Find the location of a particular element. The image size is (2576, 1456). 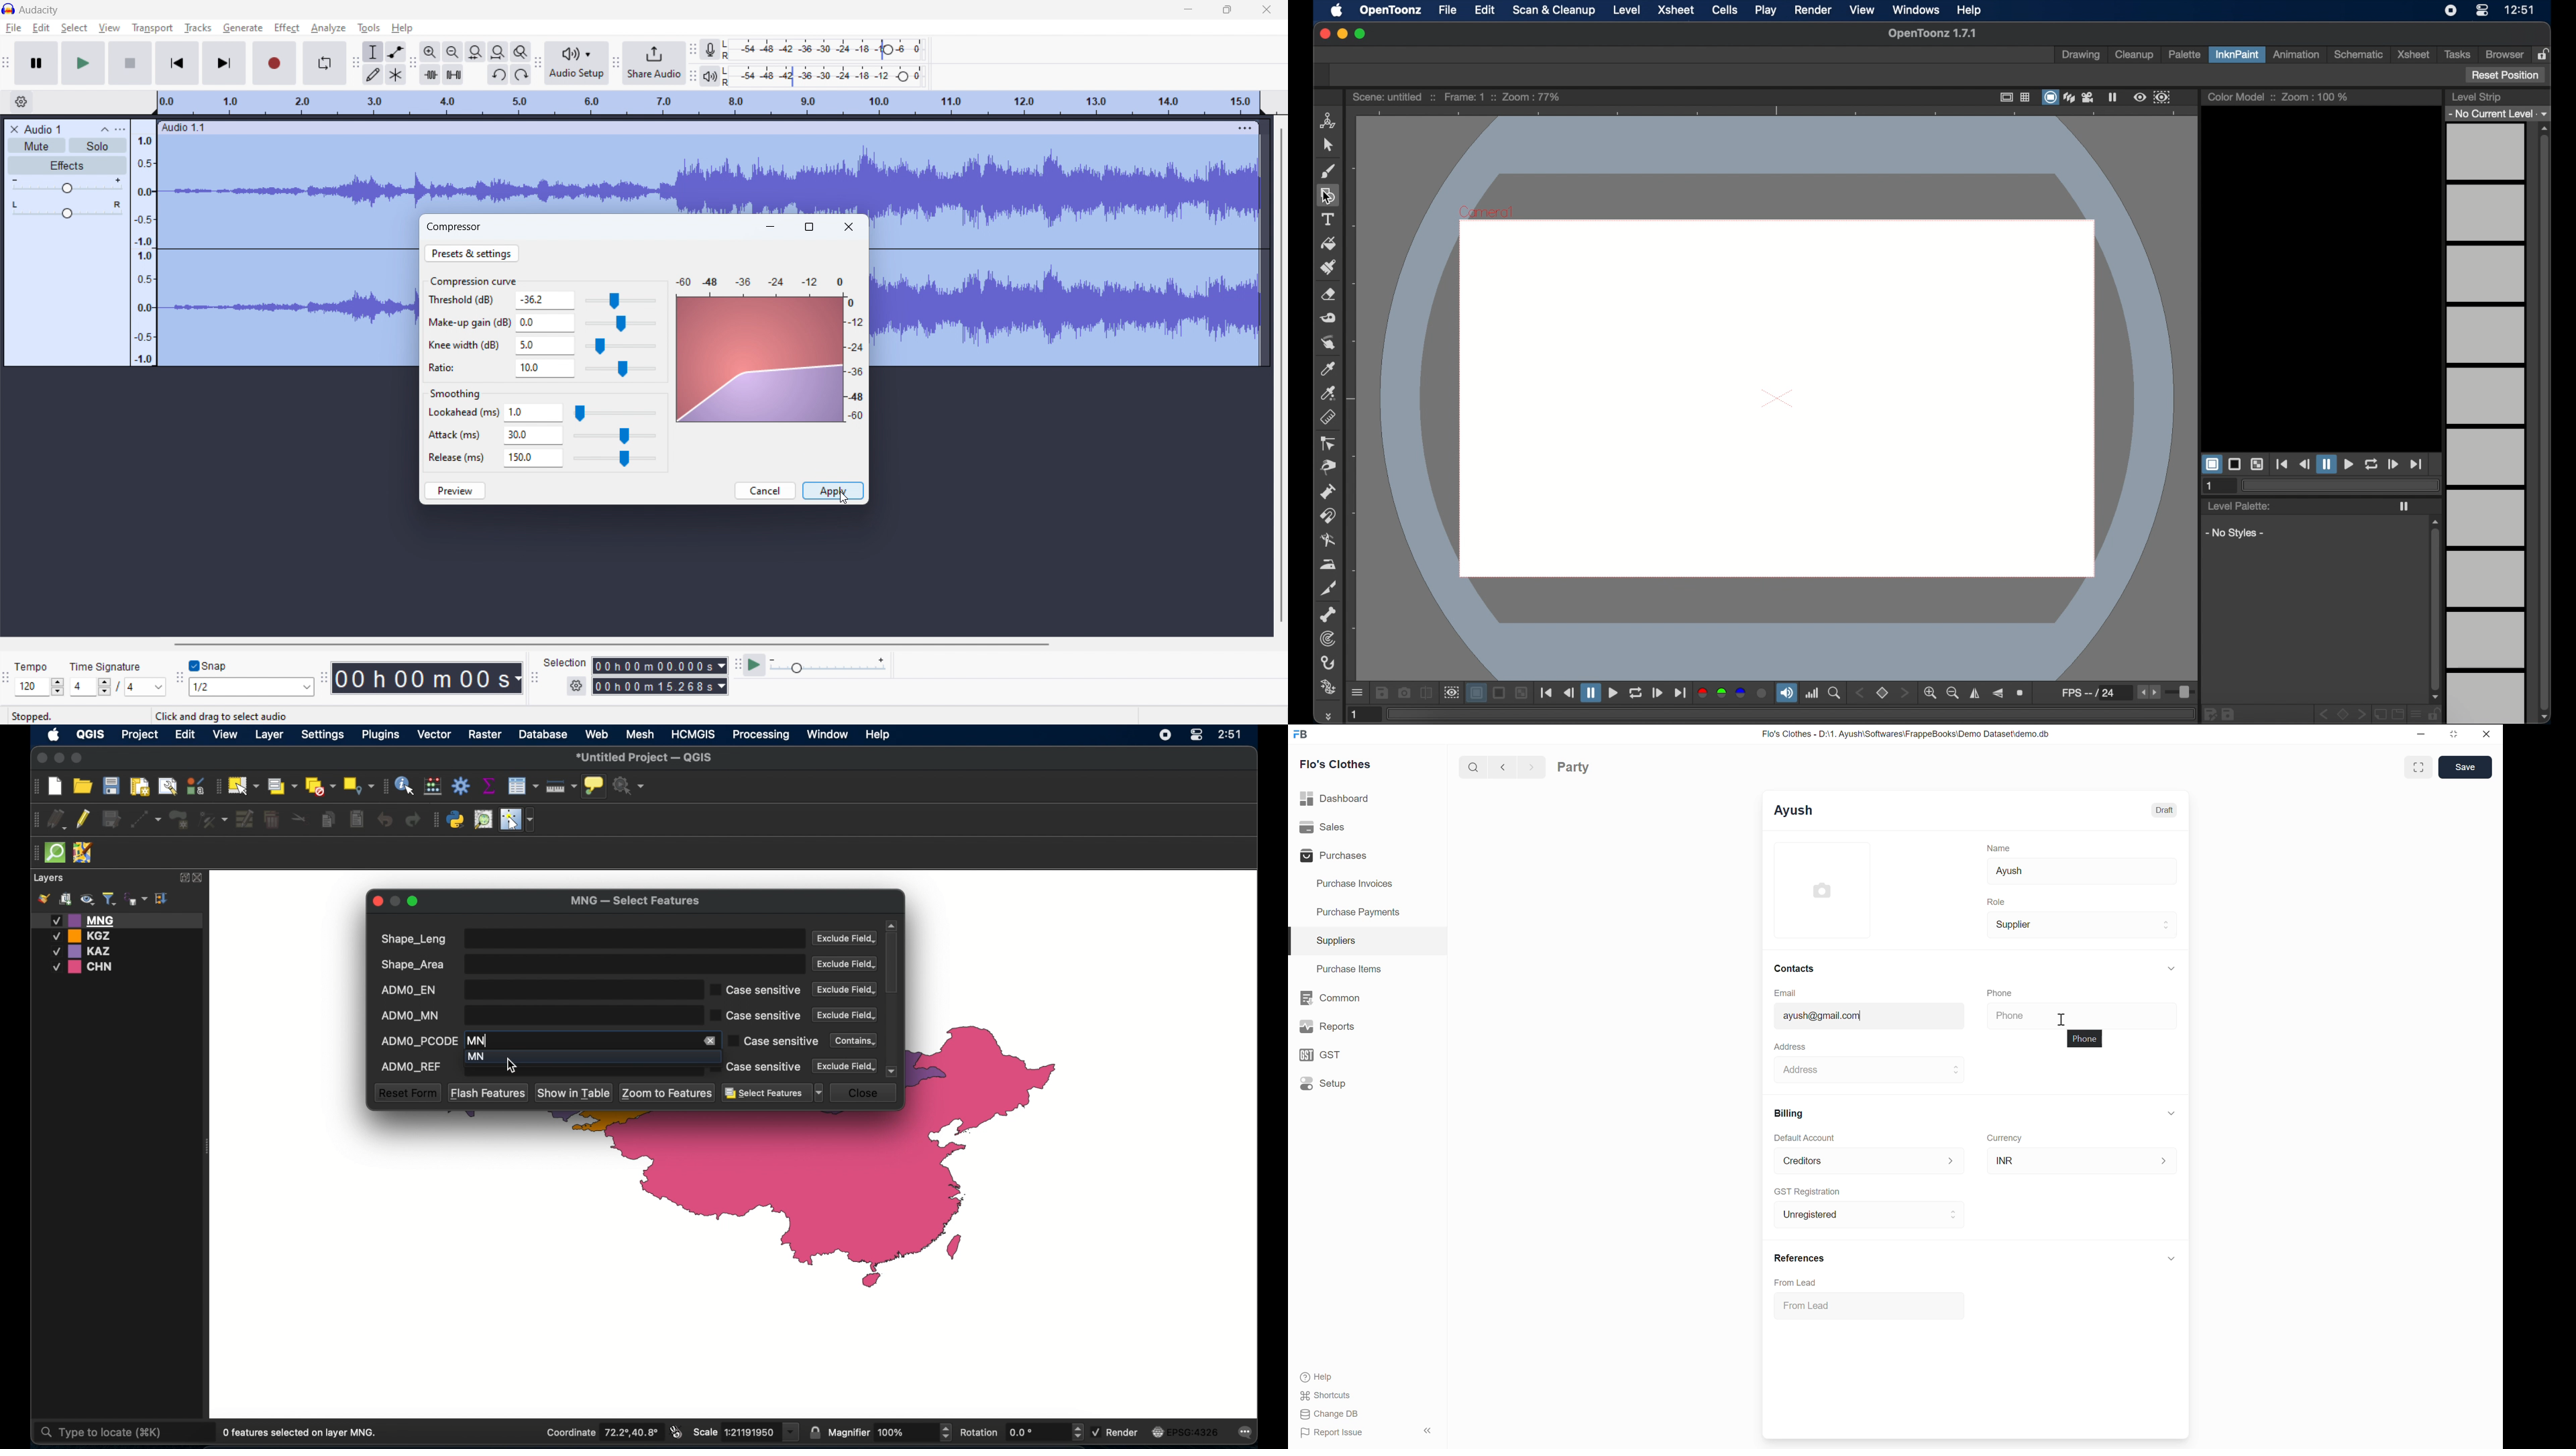

zoom out is located at coordinates (453, 52).